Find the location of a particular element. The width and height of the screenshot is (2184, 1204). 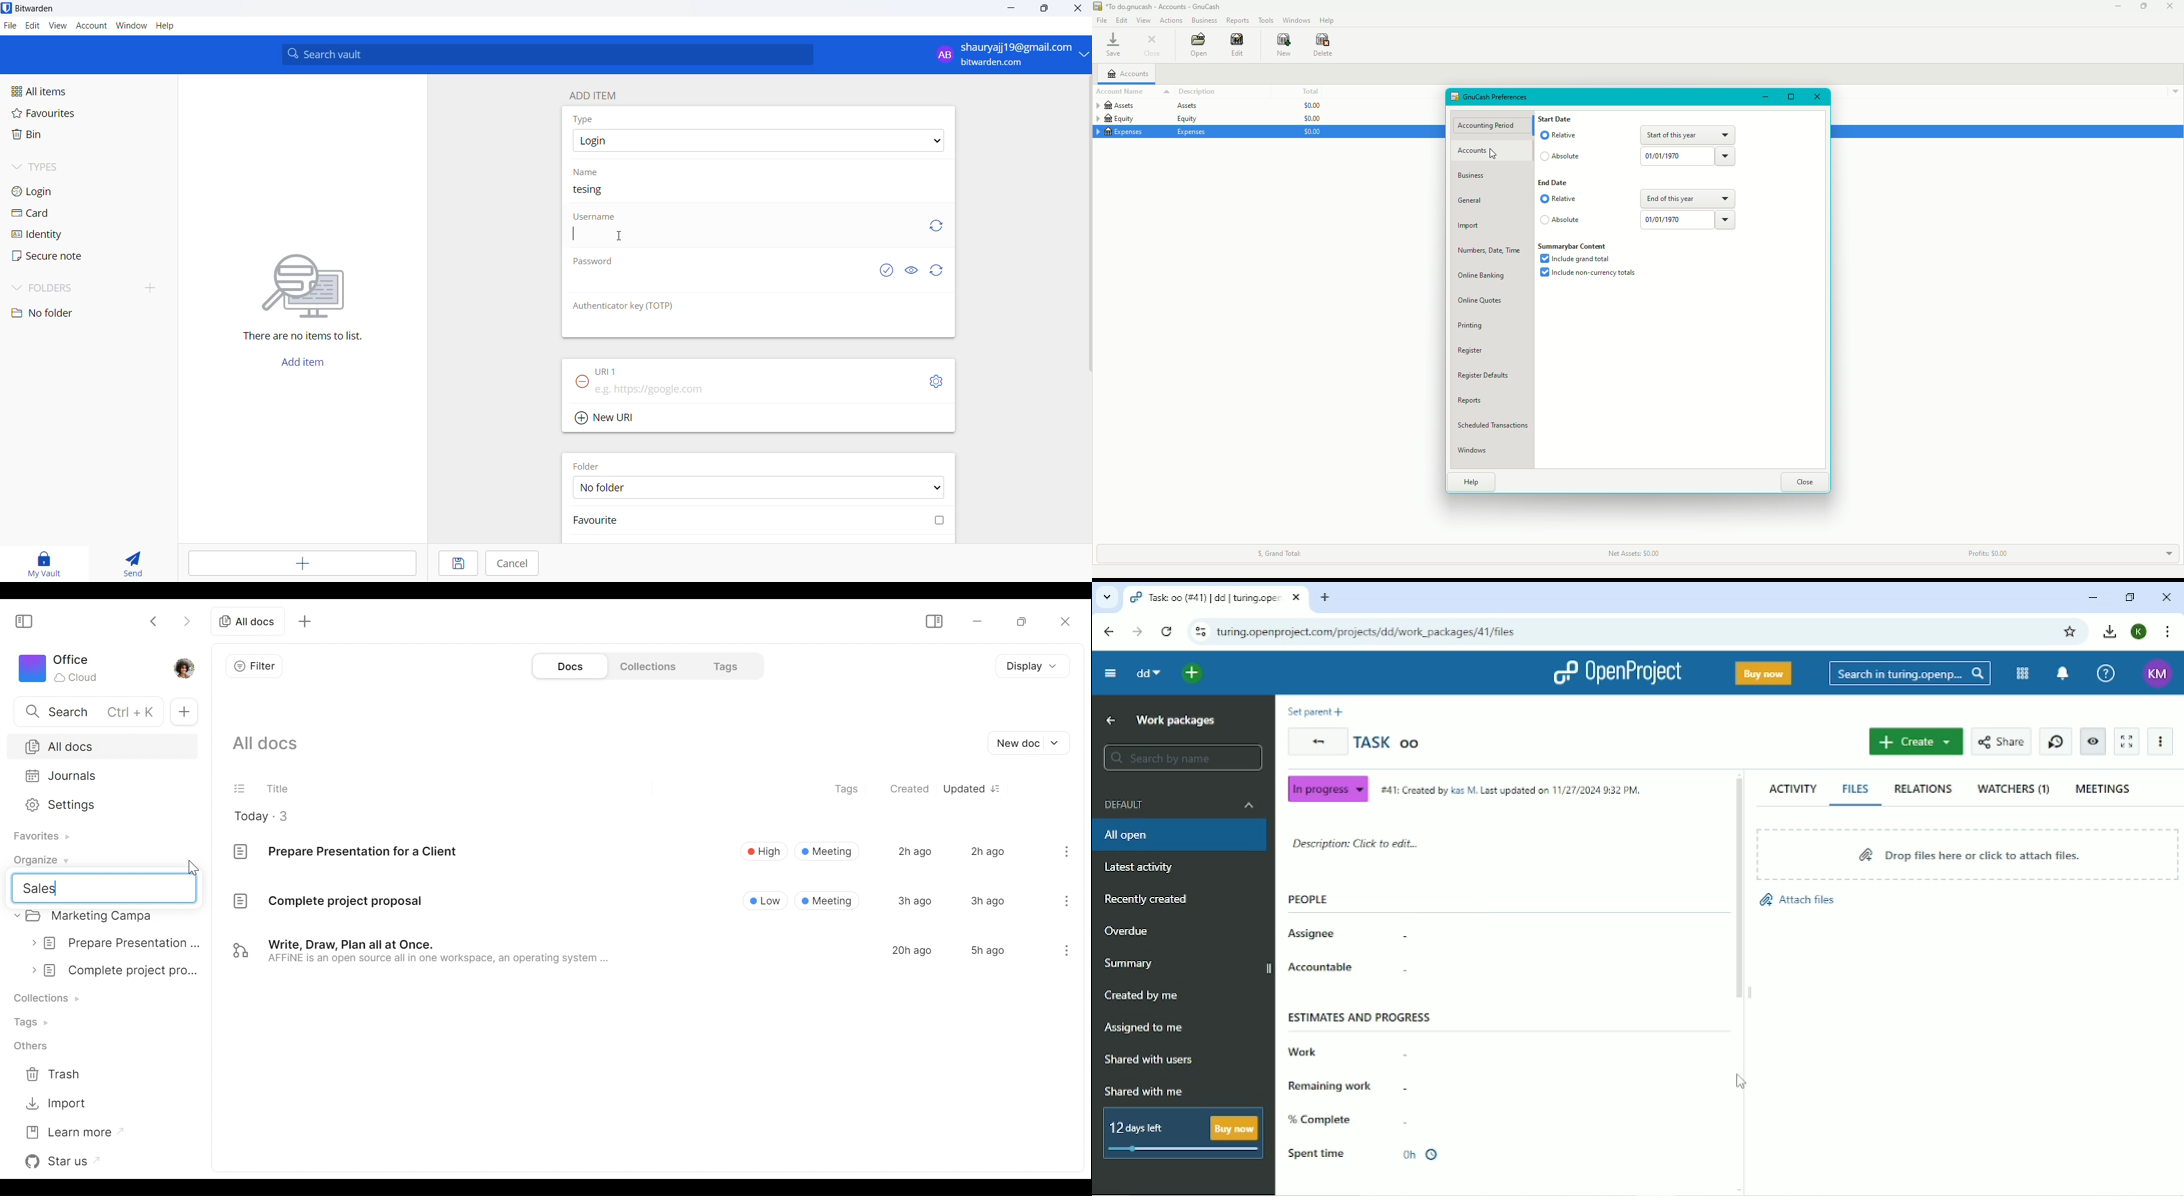

Absolute is located at coordinates (1561, 159).